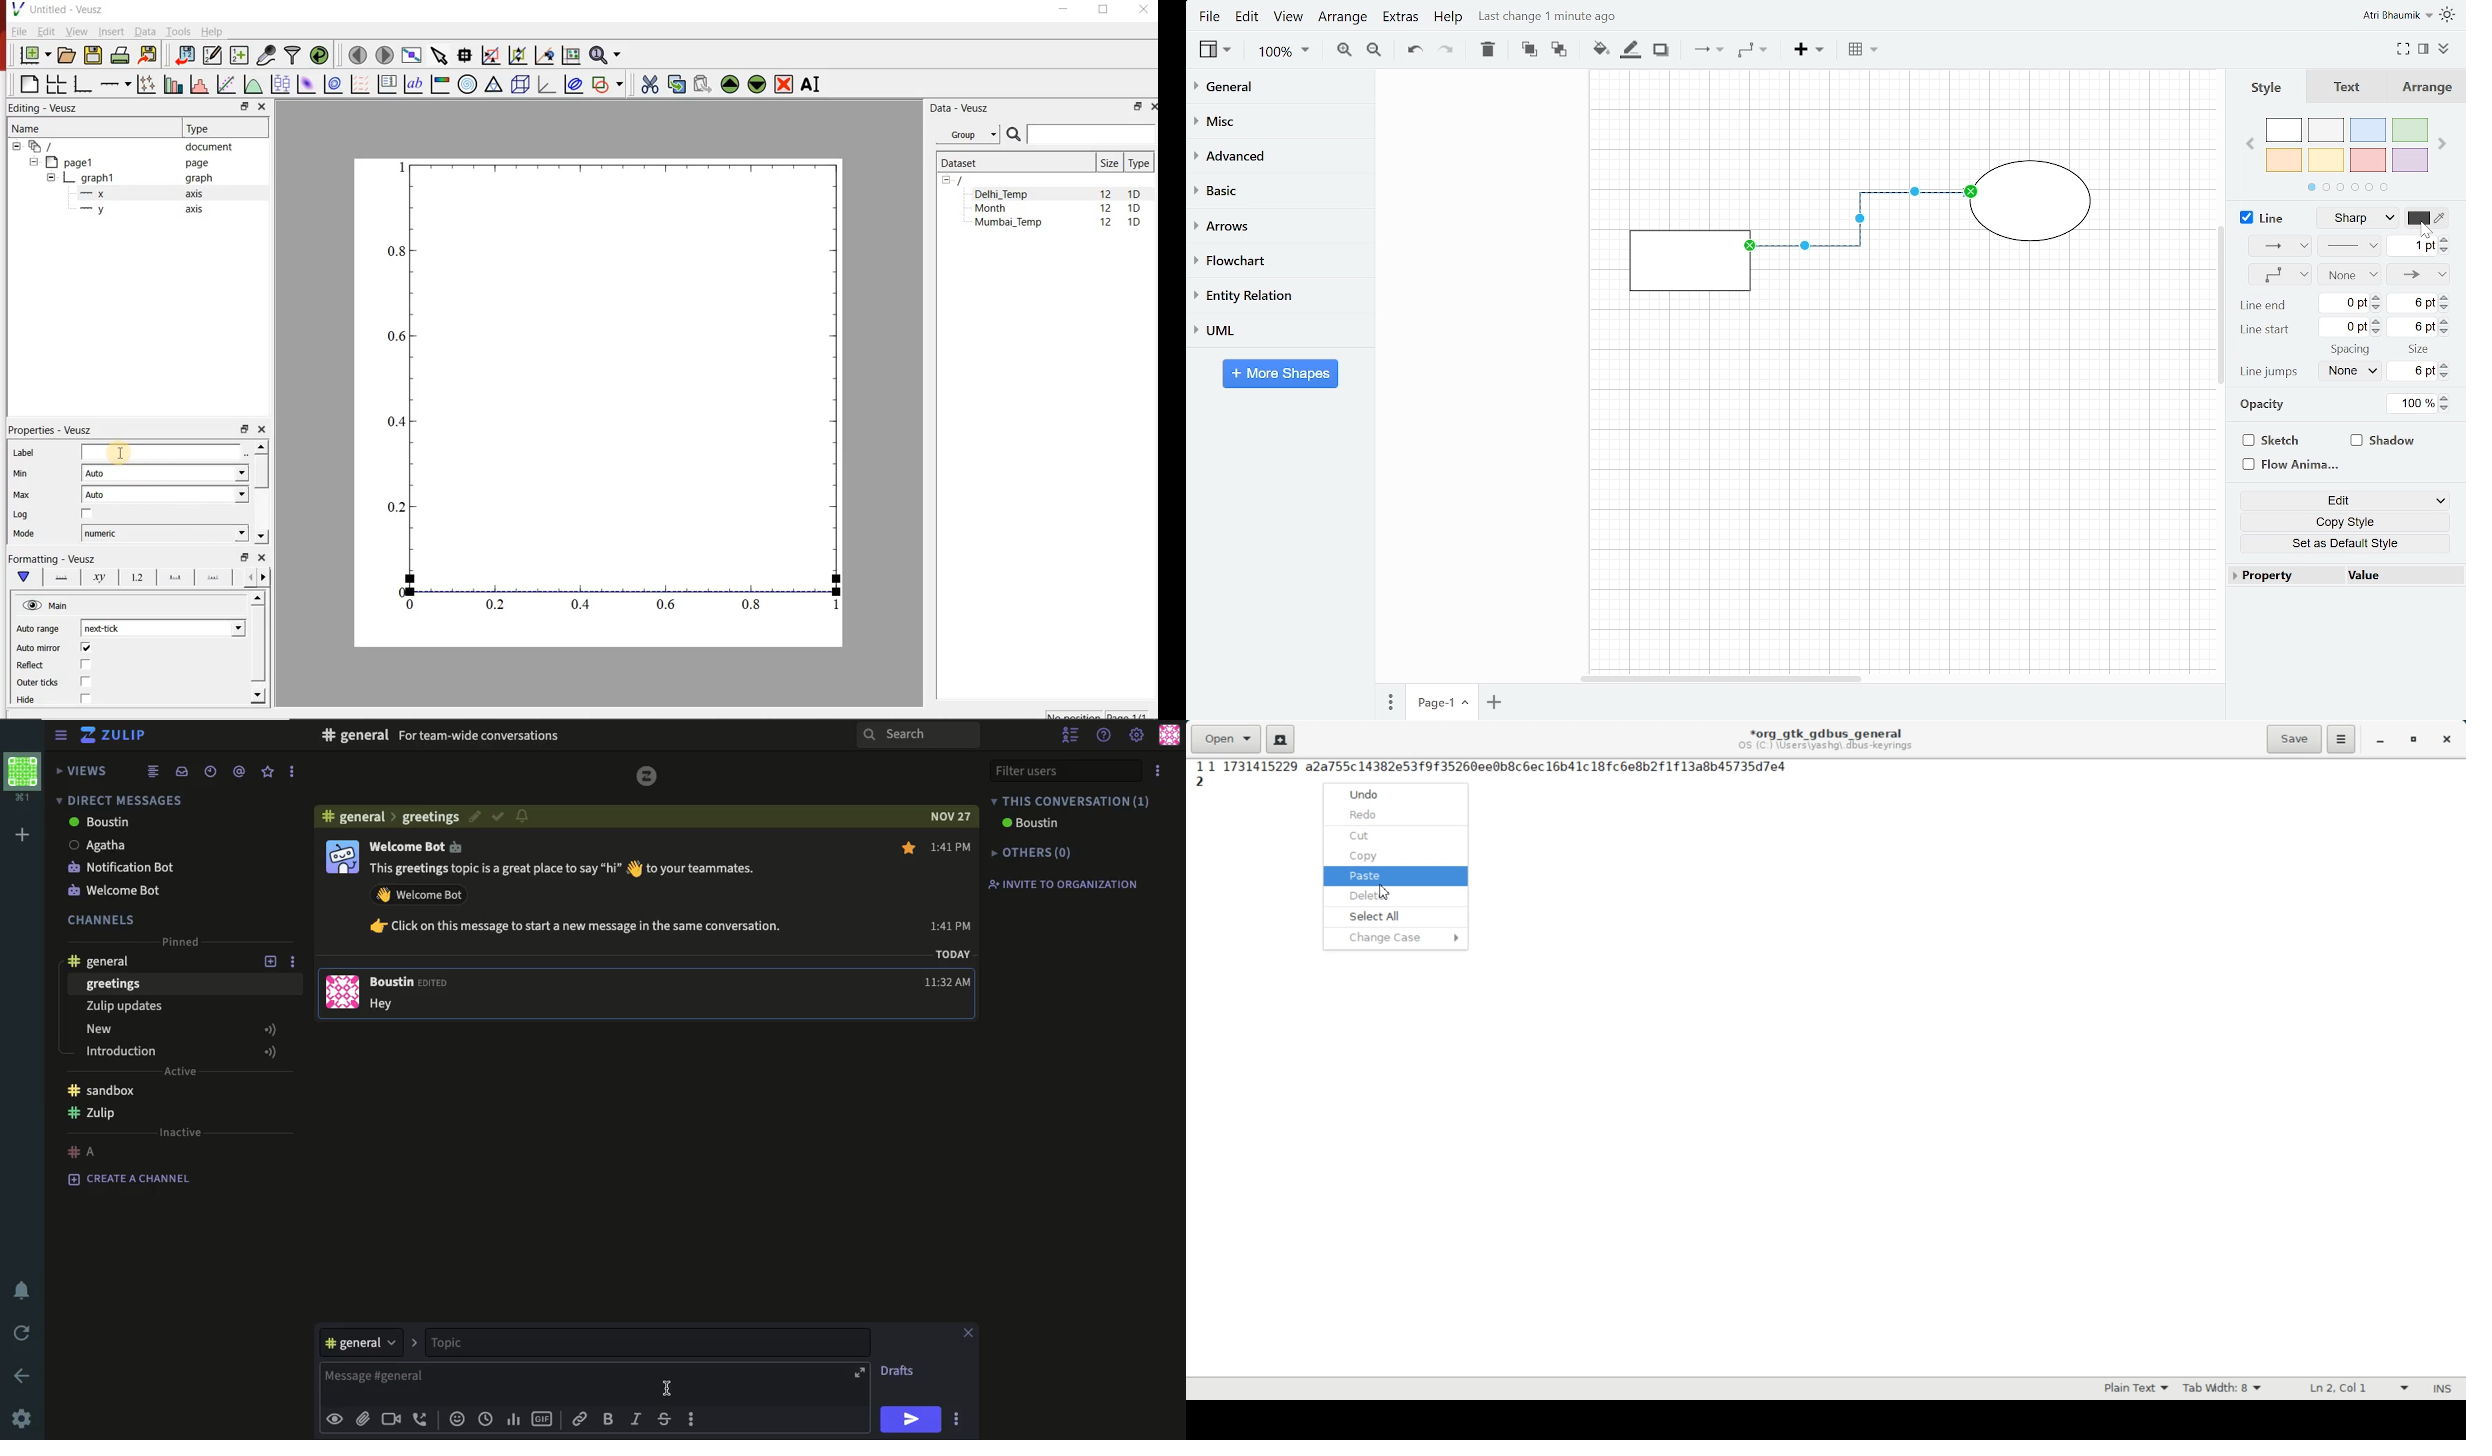  What do you see at coordinates (181, 1132) in the screenshot?
I see `inactive` at bounding box center [181, 1132].